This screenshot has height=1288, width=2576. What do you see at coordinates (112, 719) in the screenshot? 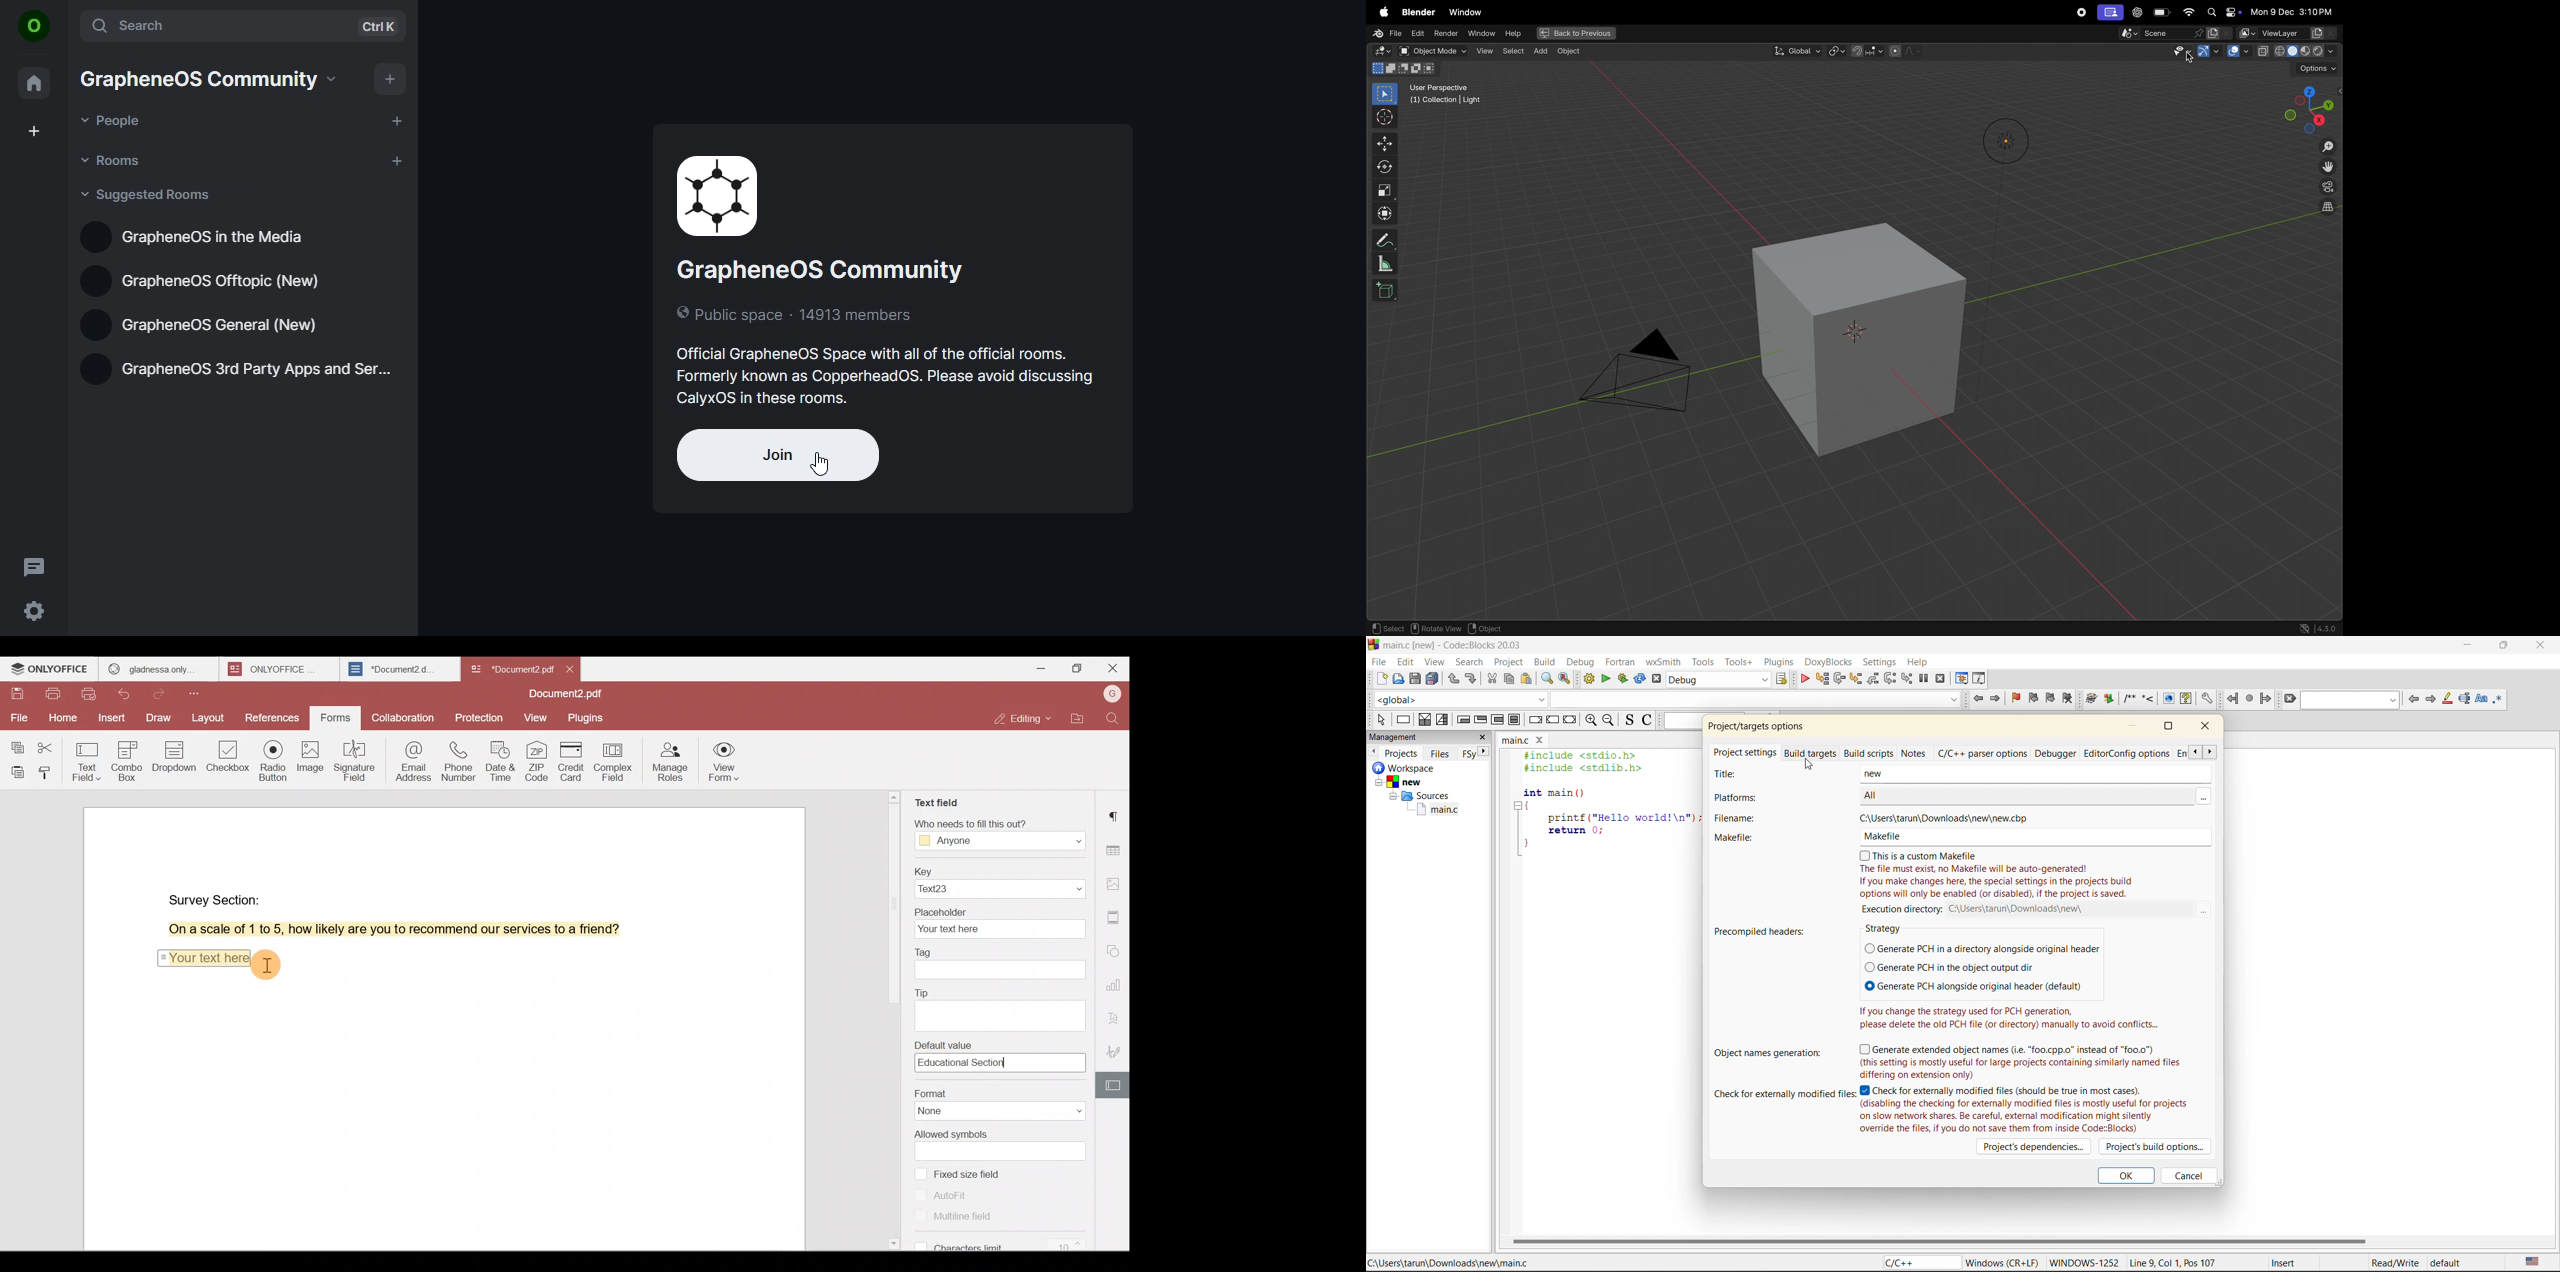
I see `Insert` at bounding box center [112, 719].